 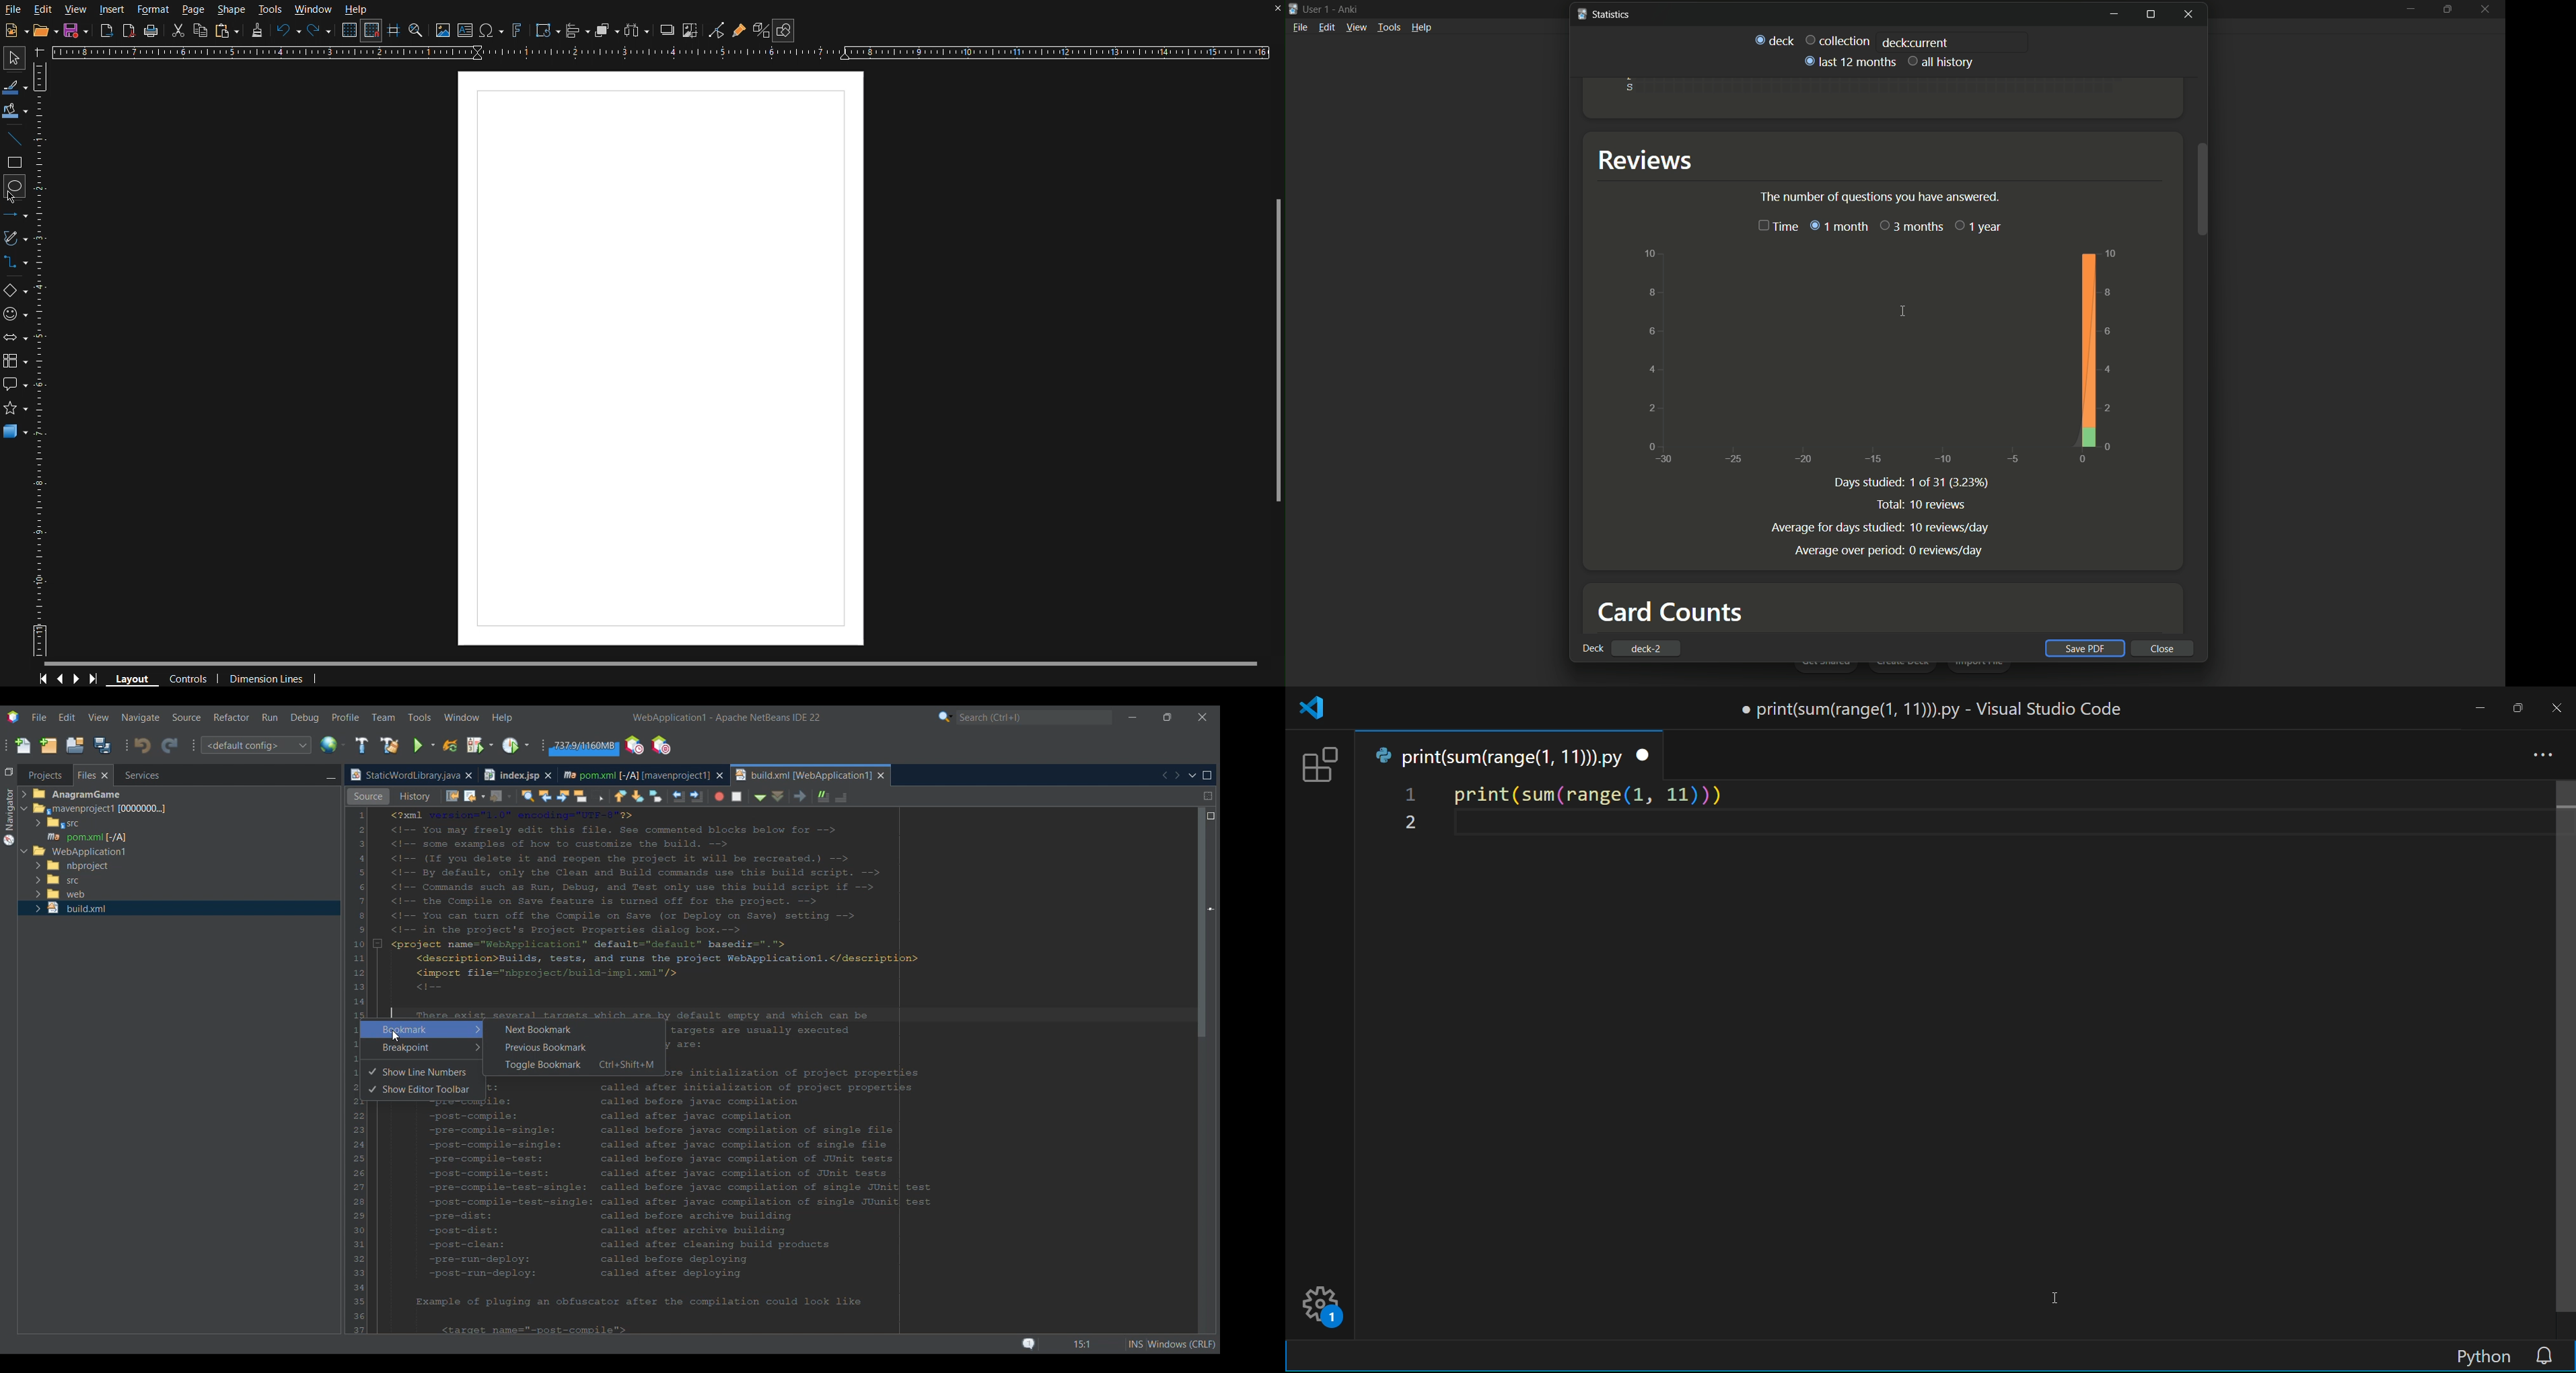 What do you see at coordinates (416, 32) in the screenshot?
I see `Zoom and Pan` at bounding box center [416, 32].